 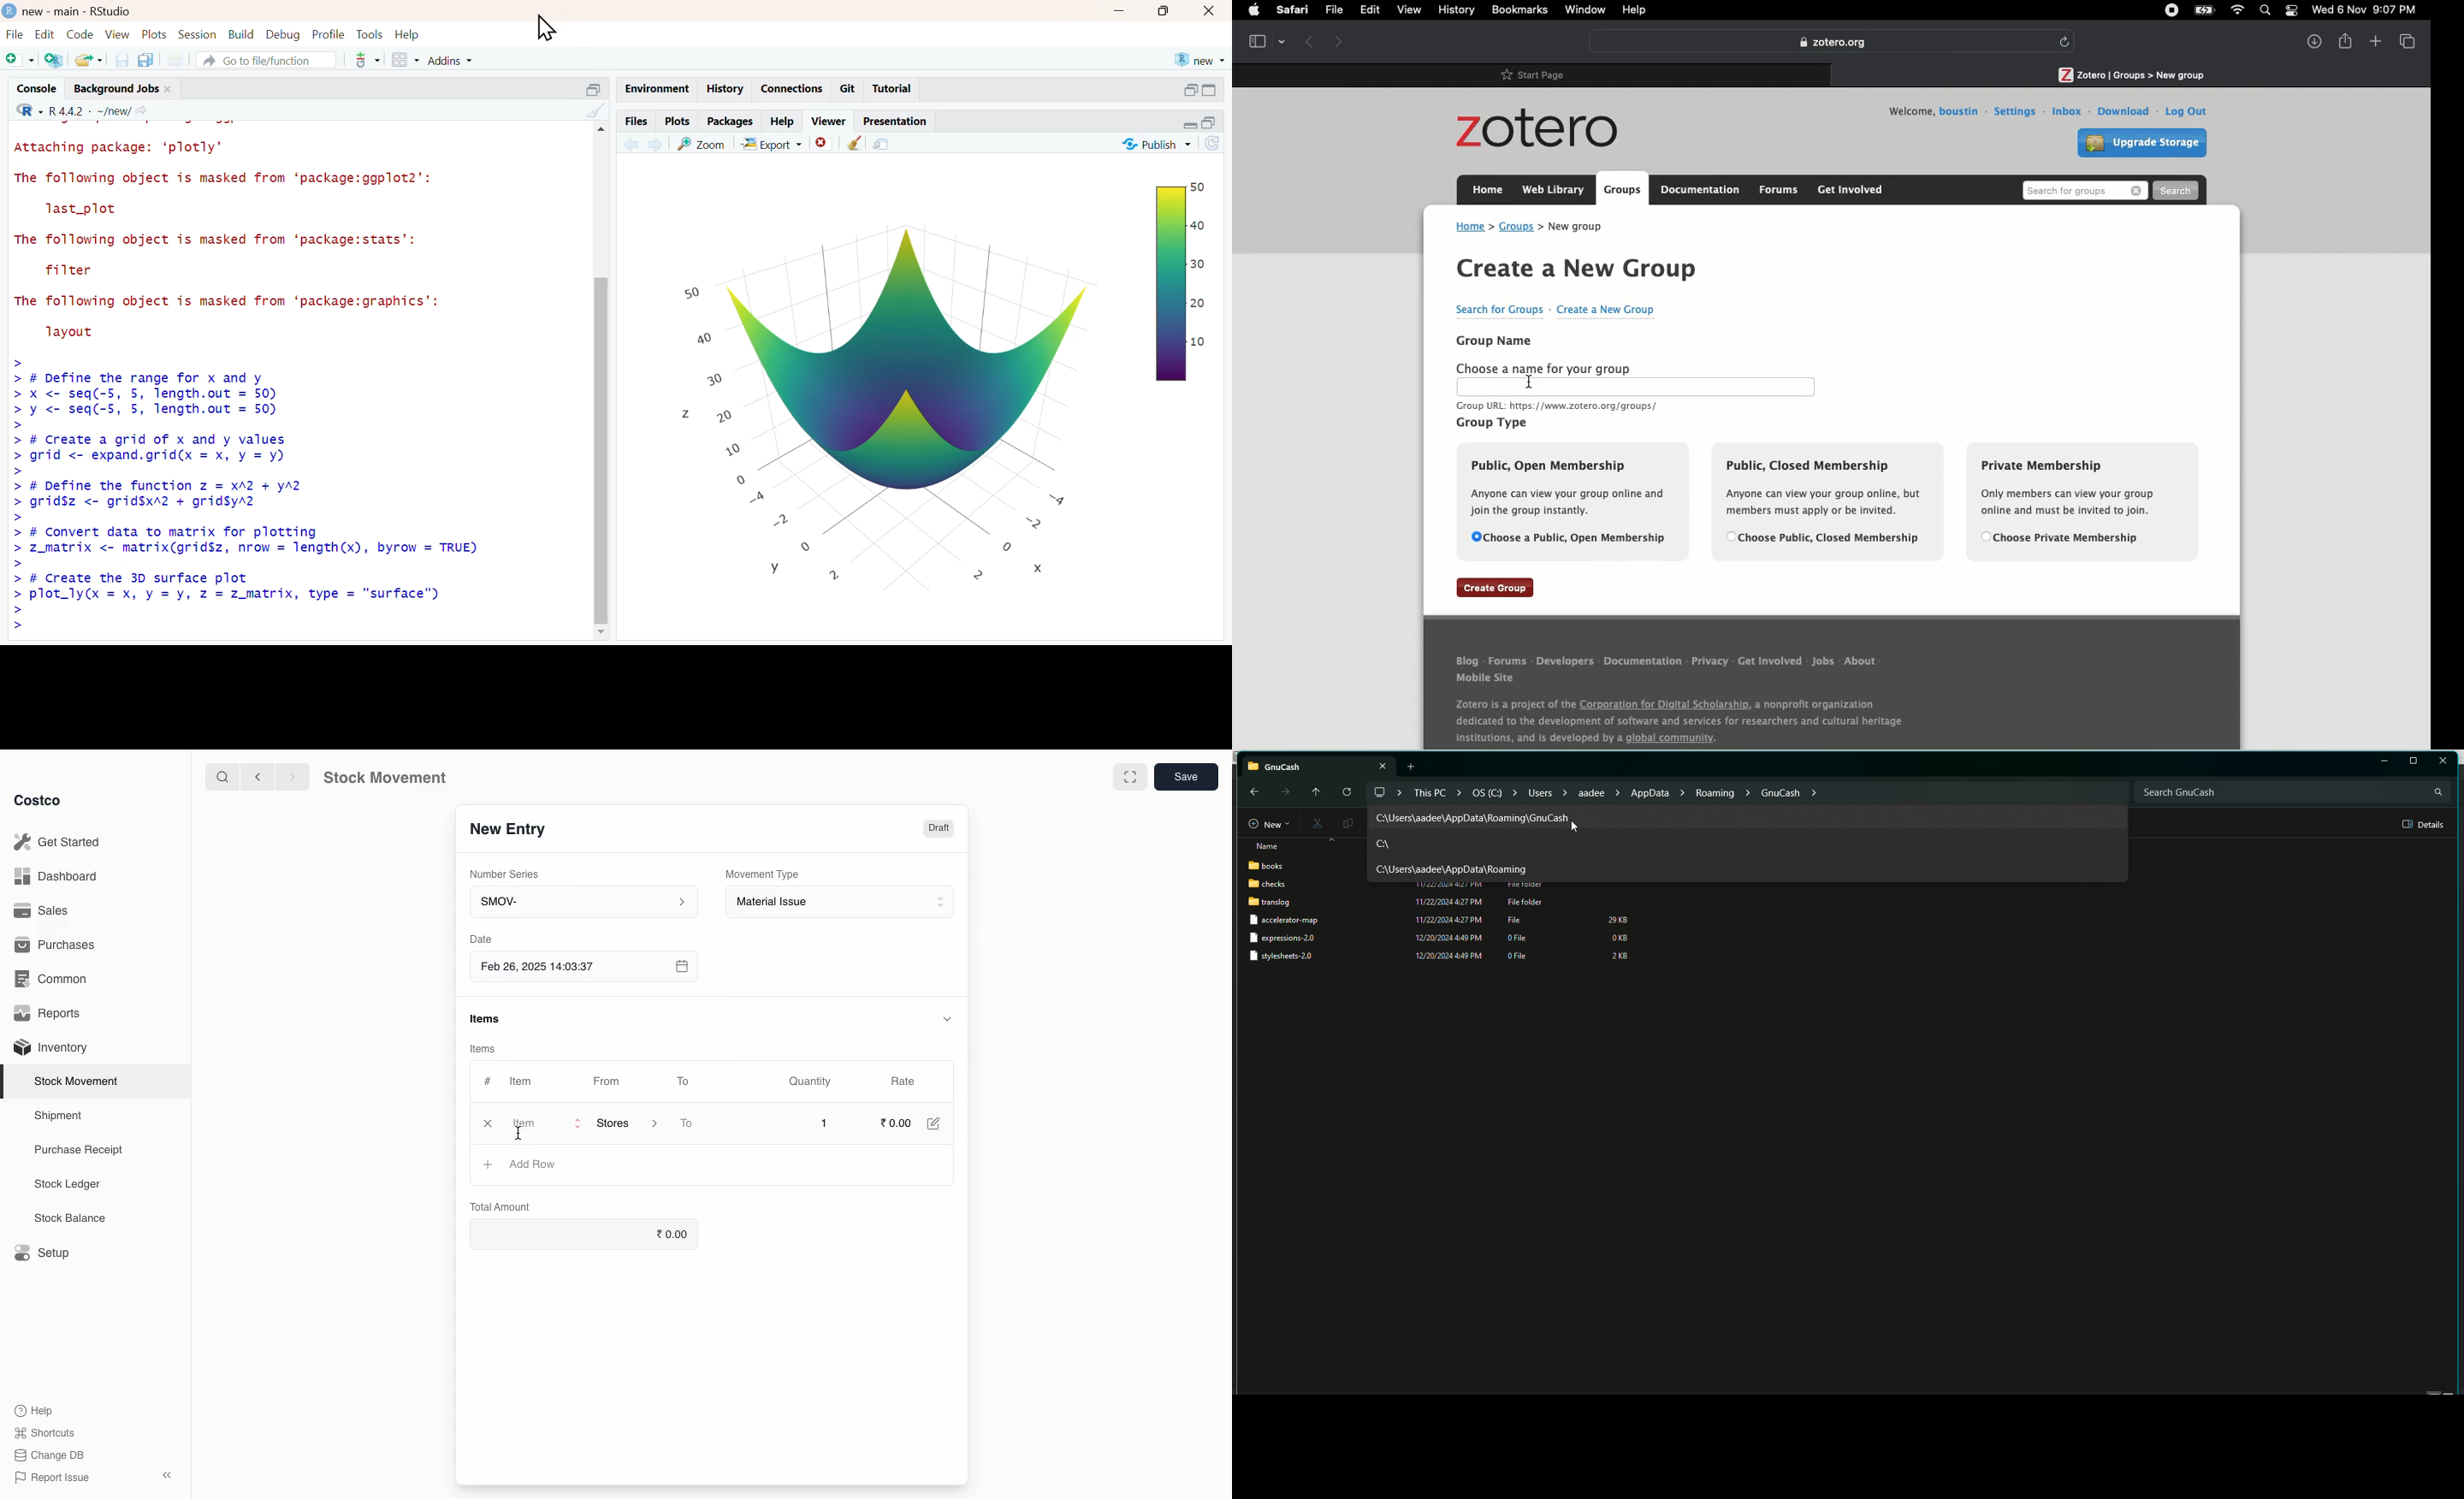 I want to click on close, so click(x=171, y=88).